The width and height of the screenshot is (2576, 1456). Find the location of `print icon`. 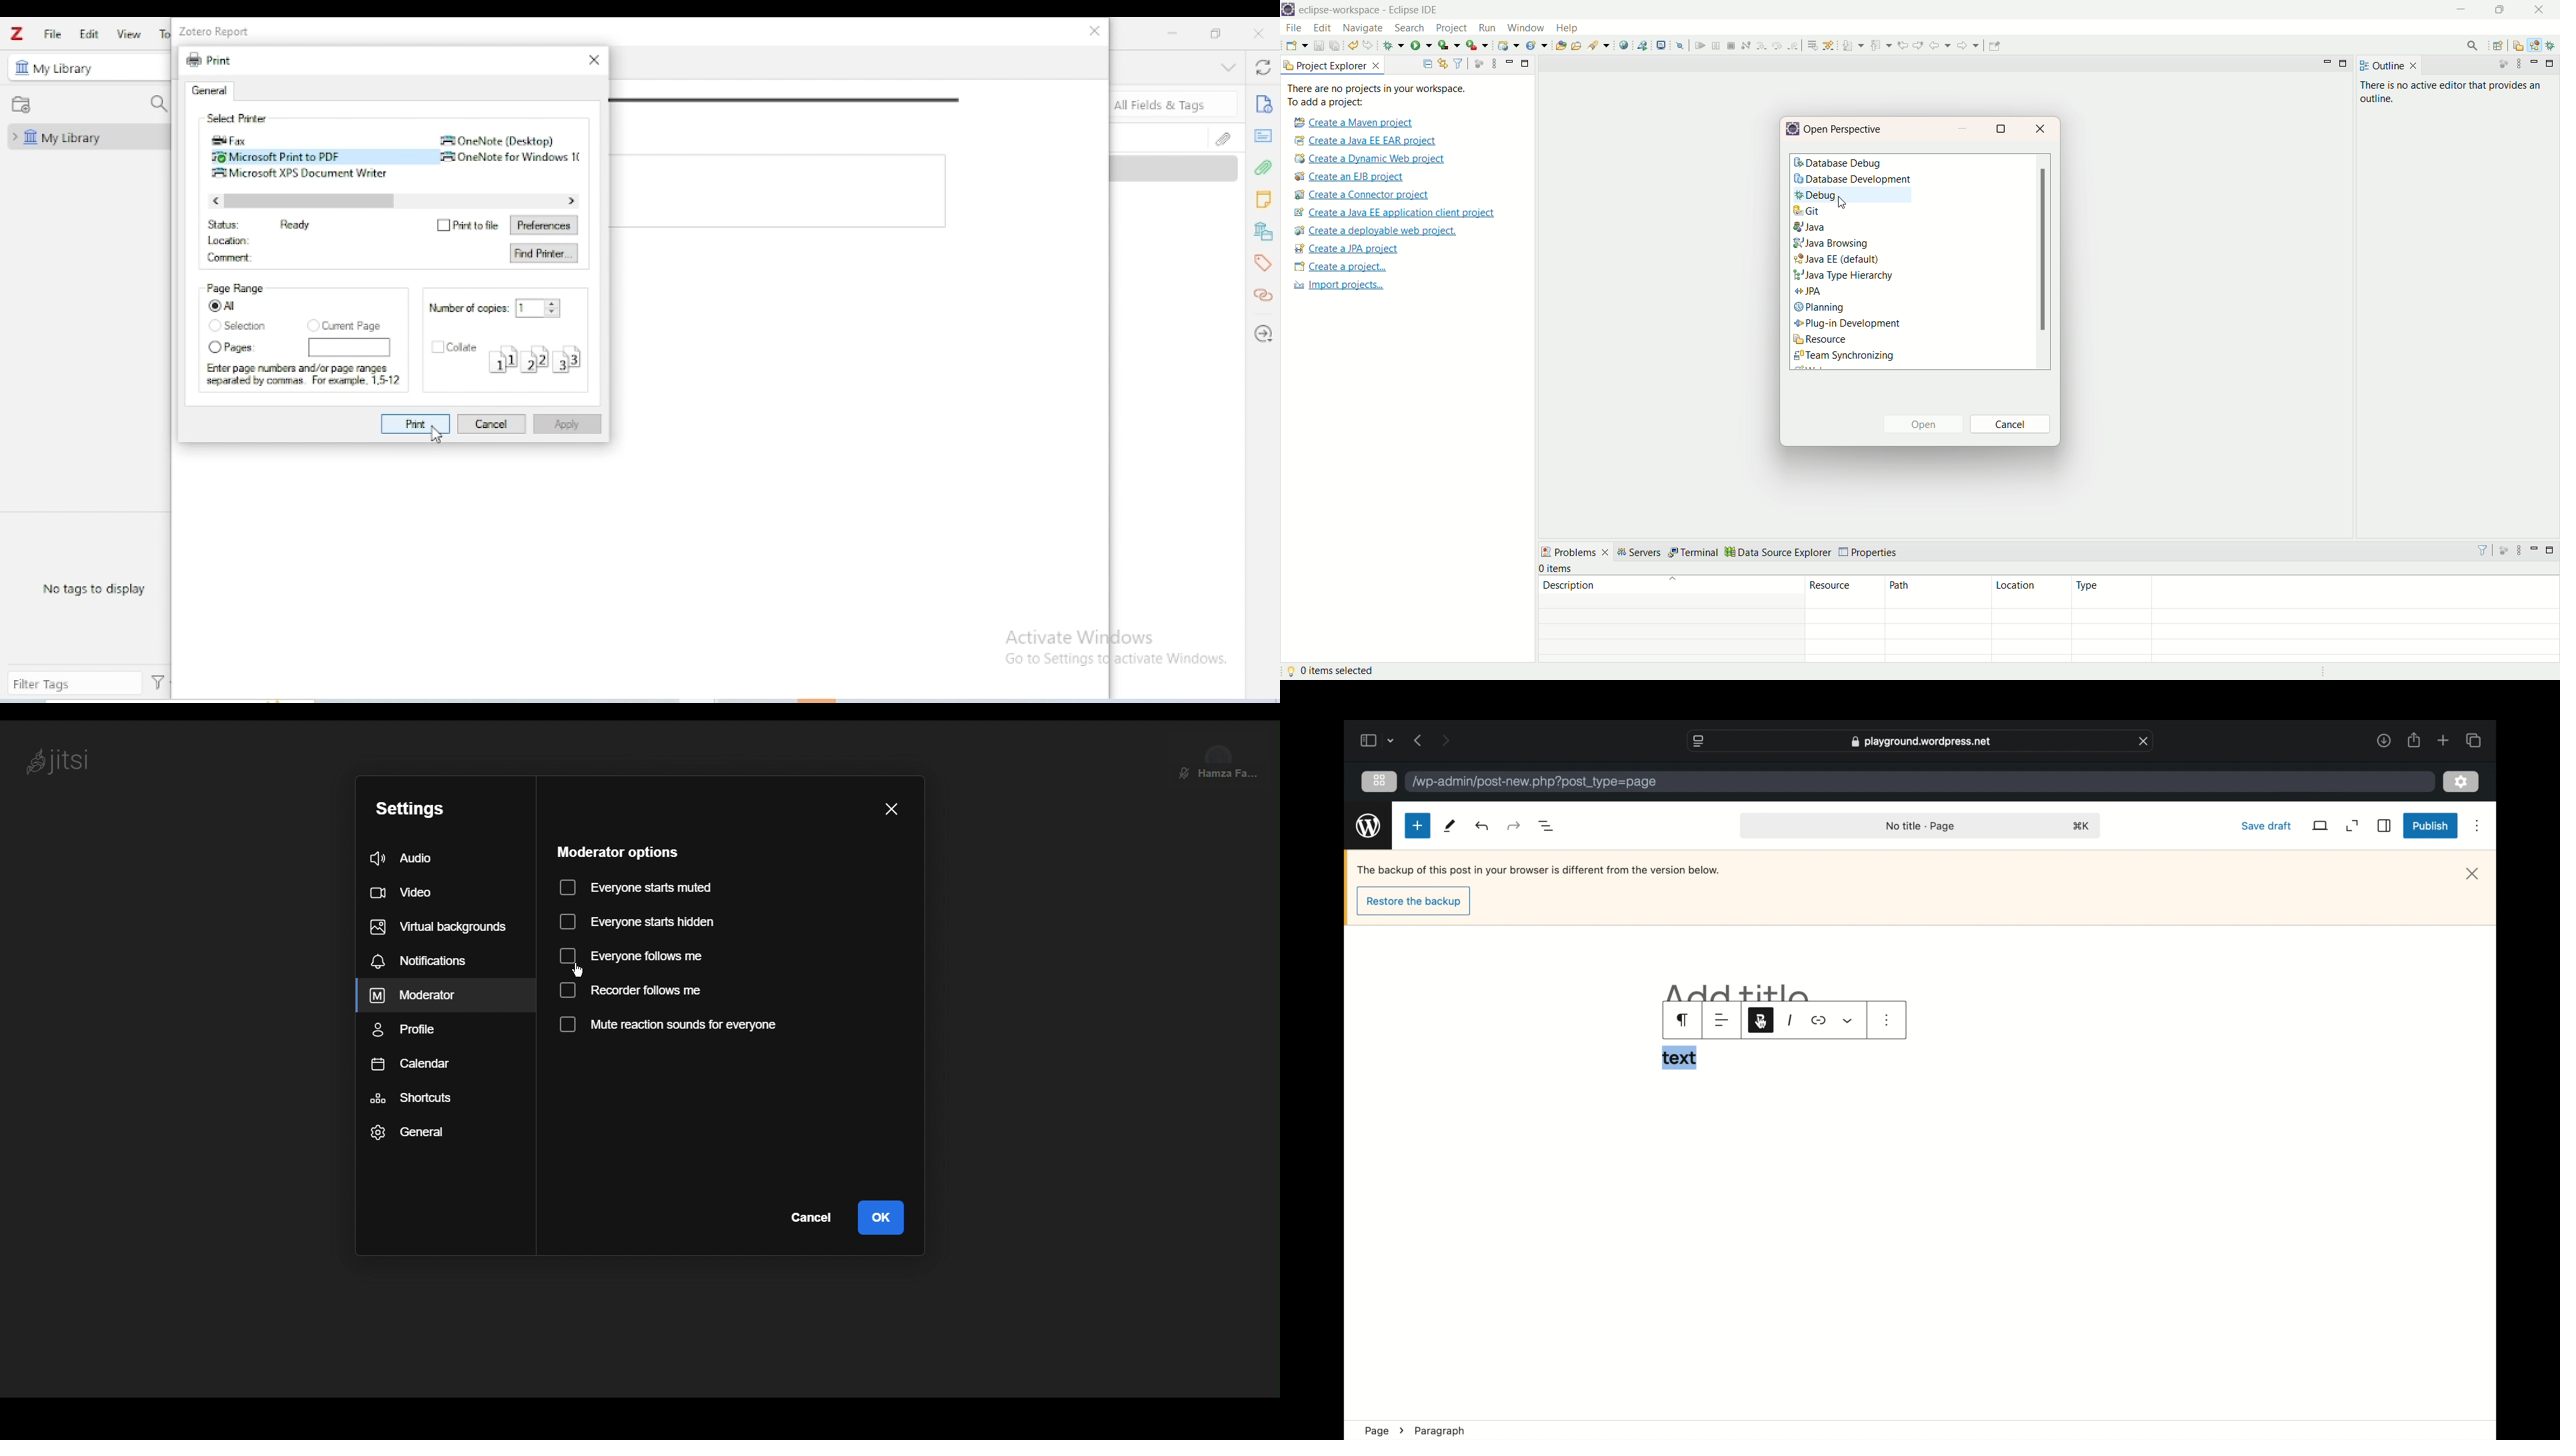

print icon is located at coordinates (194, 60).